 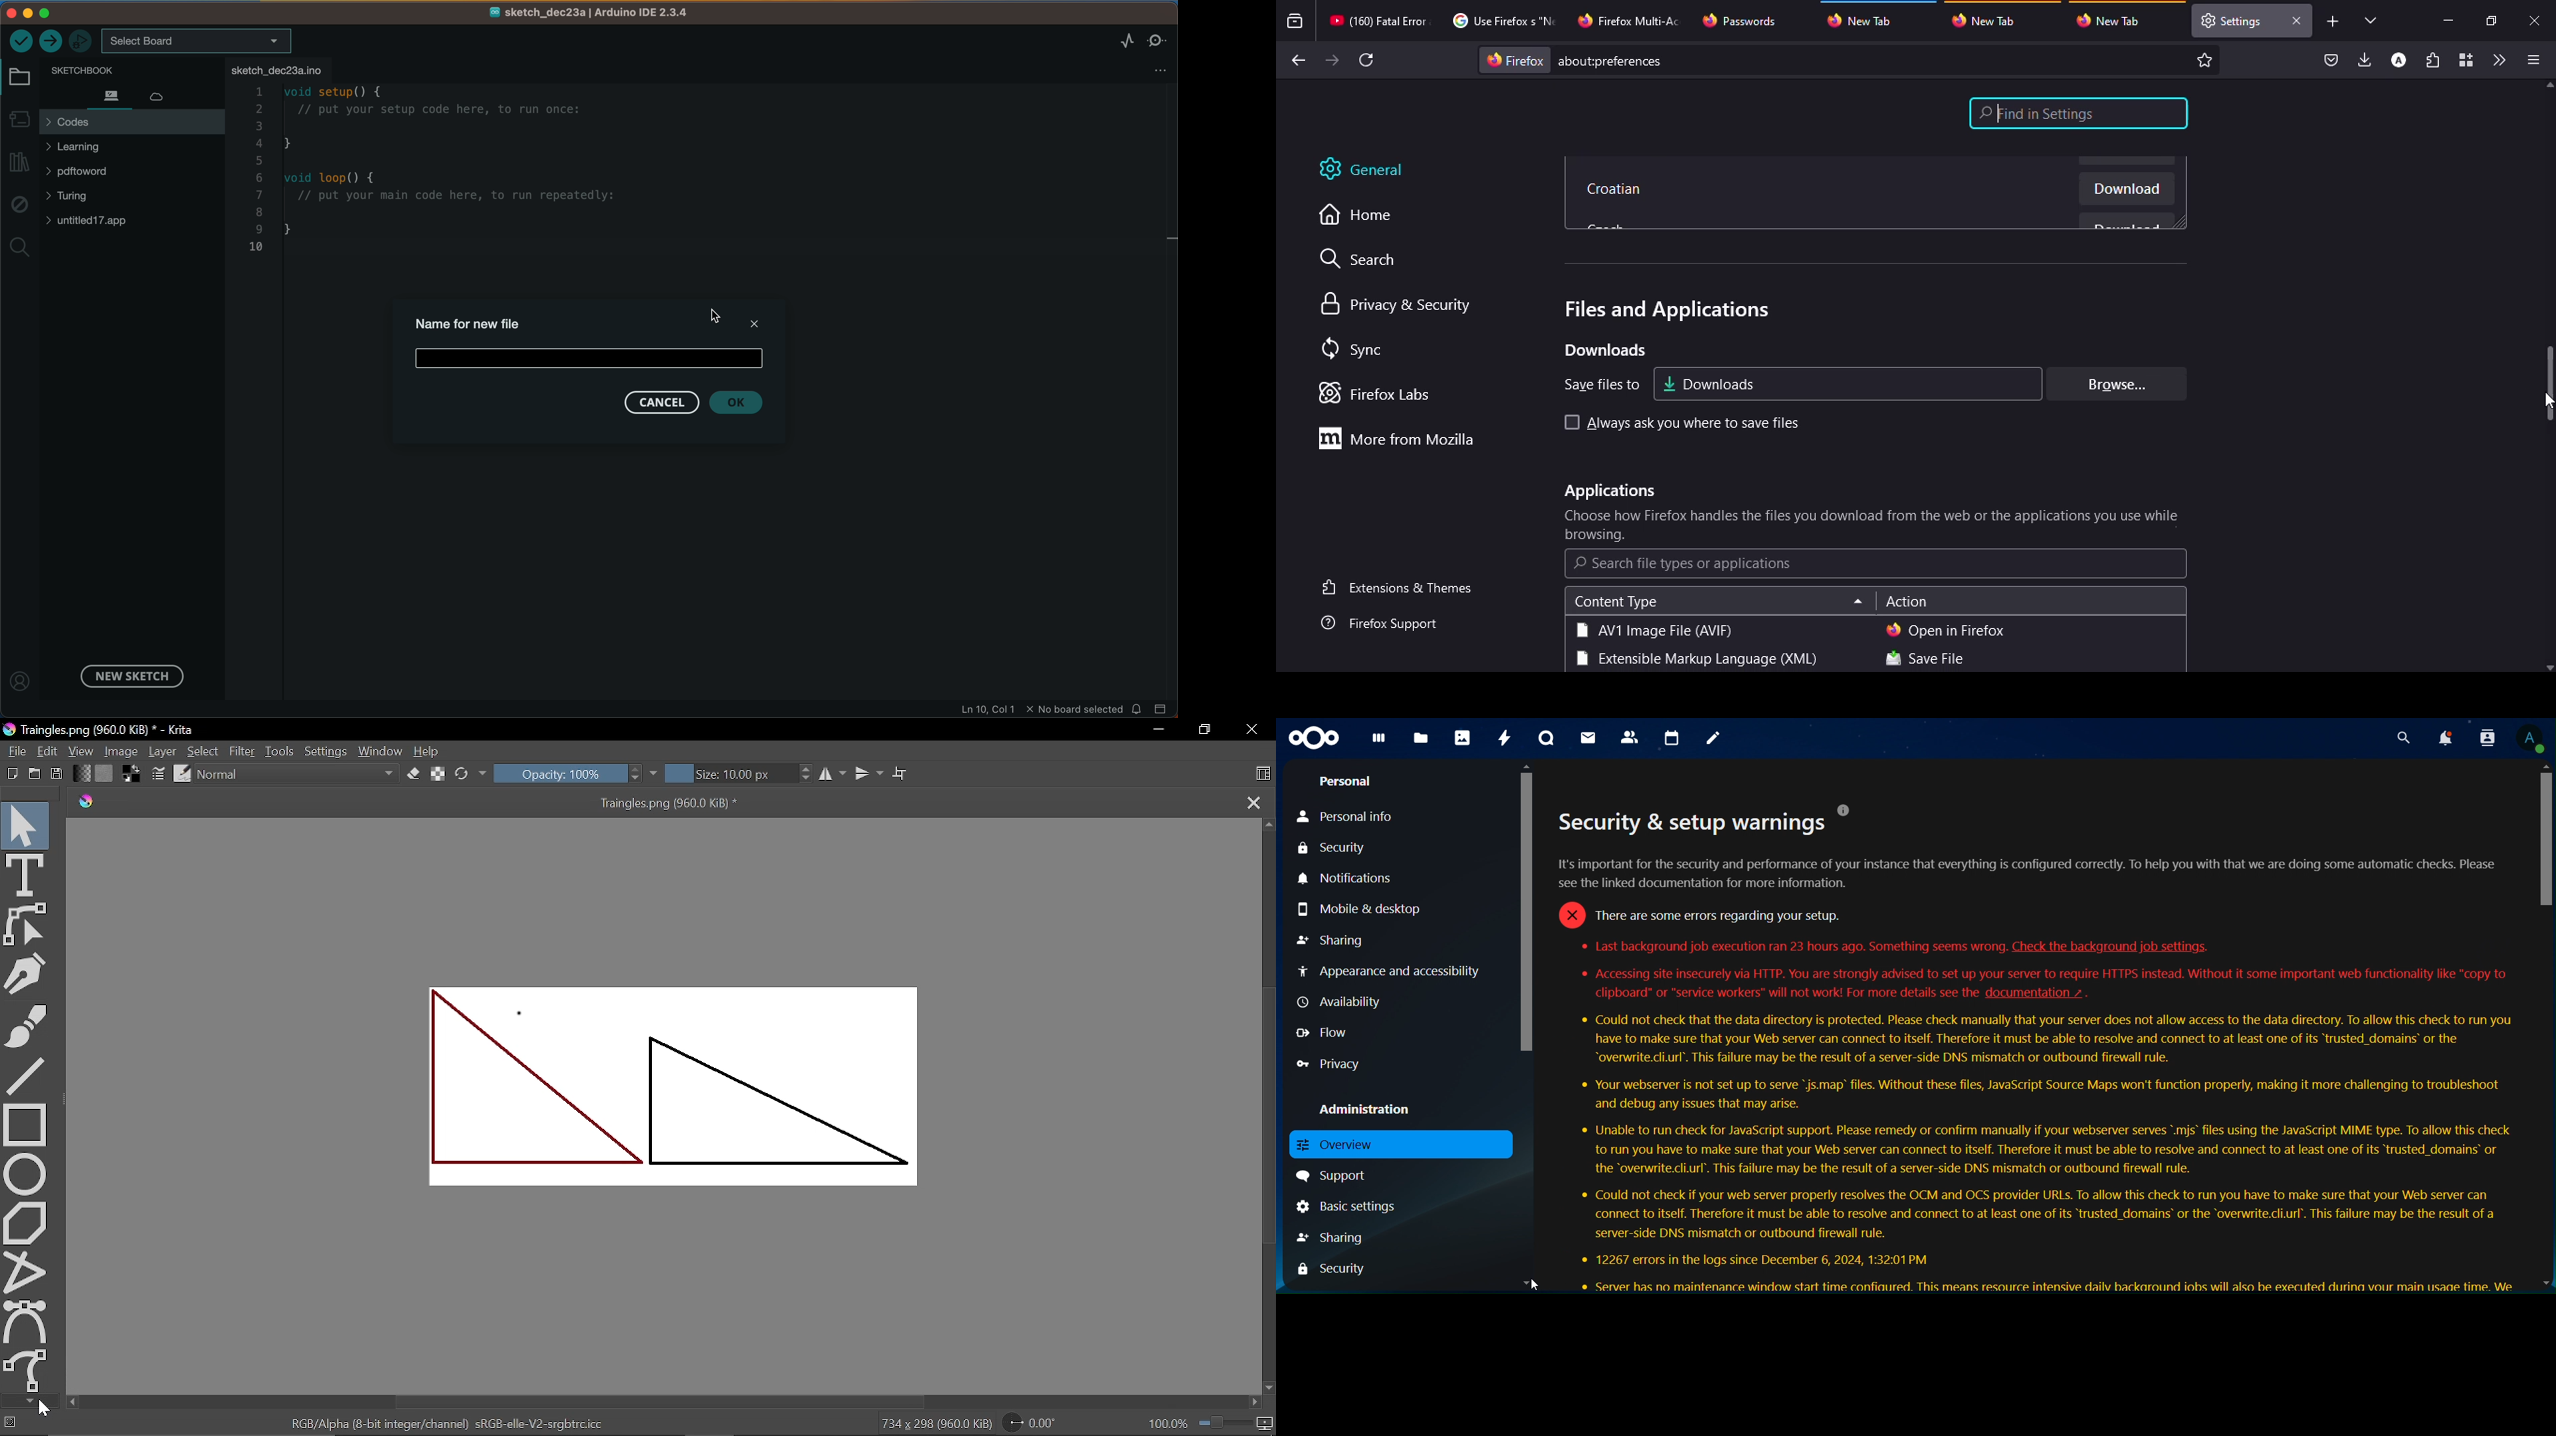 What do you see at coordinates (41, 13) in the screenshot?
I see `window control` at bounding box center [41, 13].